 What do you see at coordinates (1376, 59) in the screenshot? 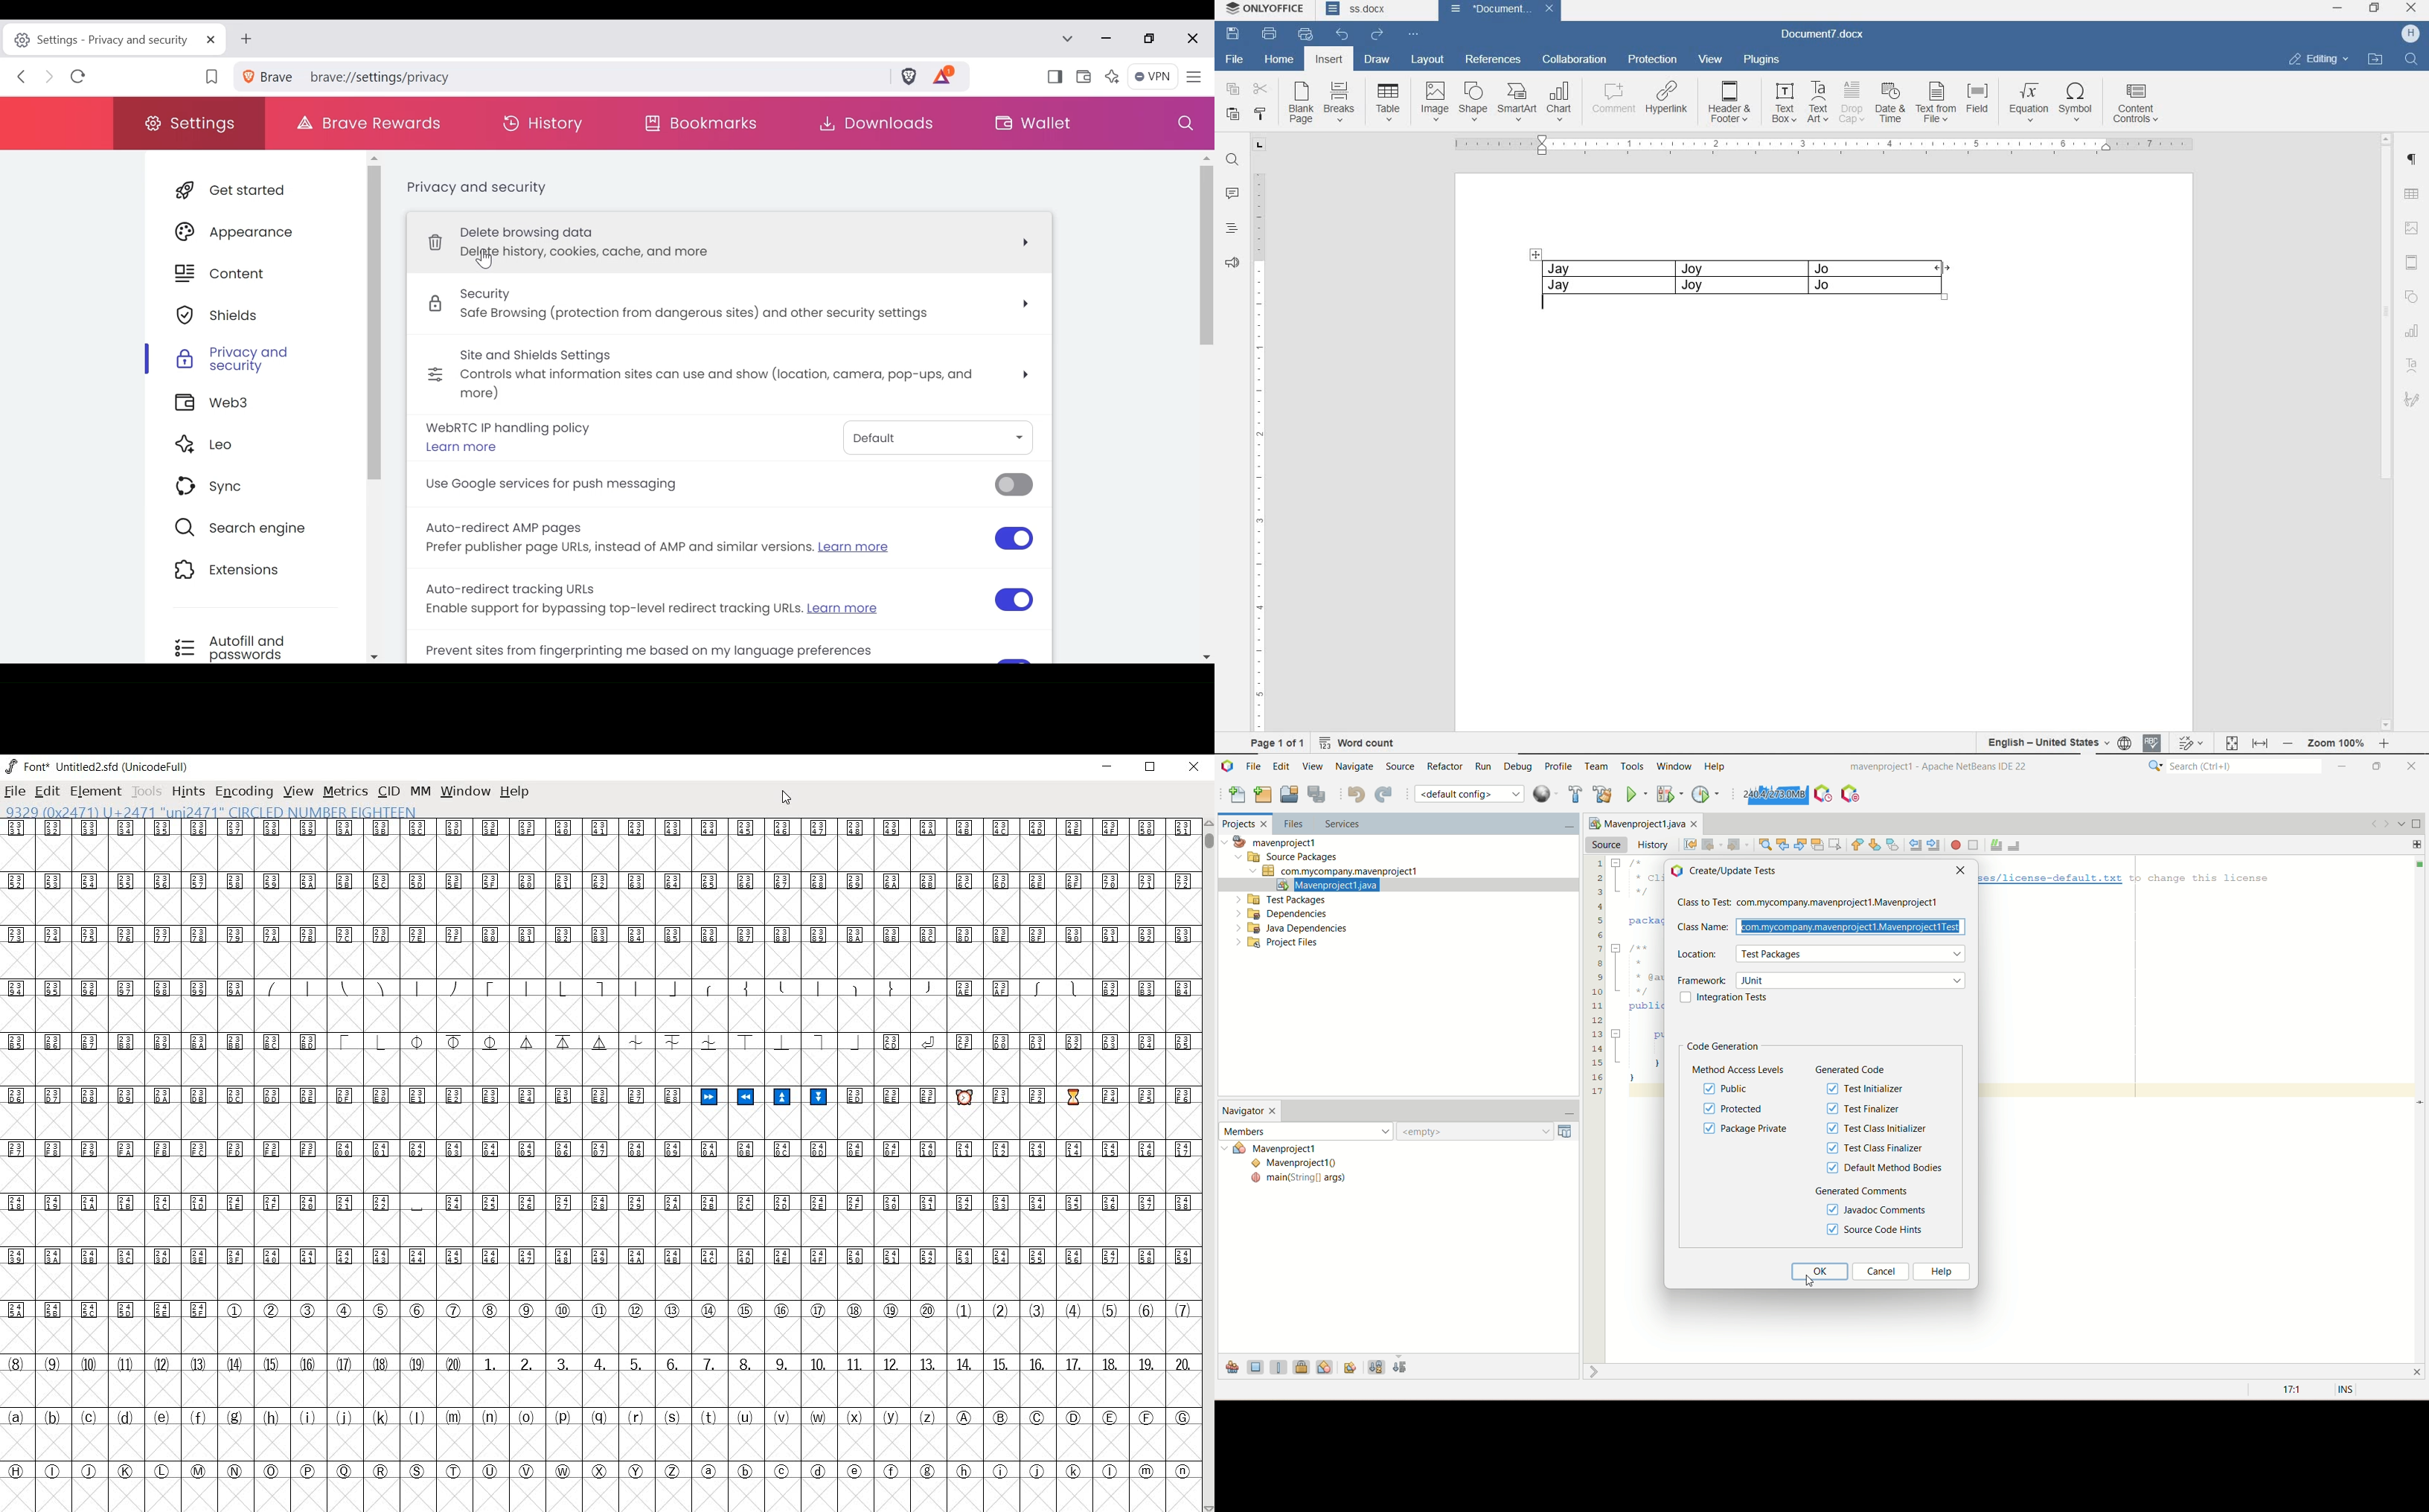
I see `DRAW` at bounding box center [1376, 59].